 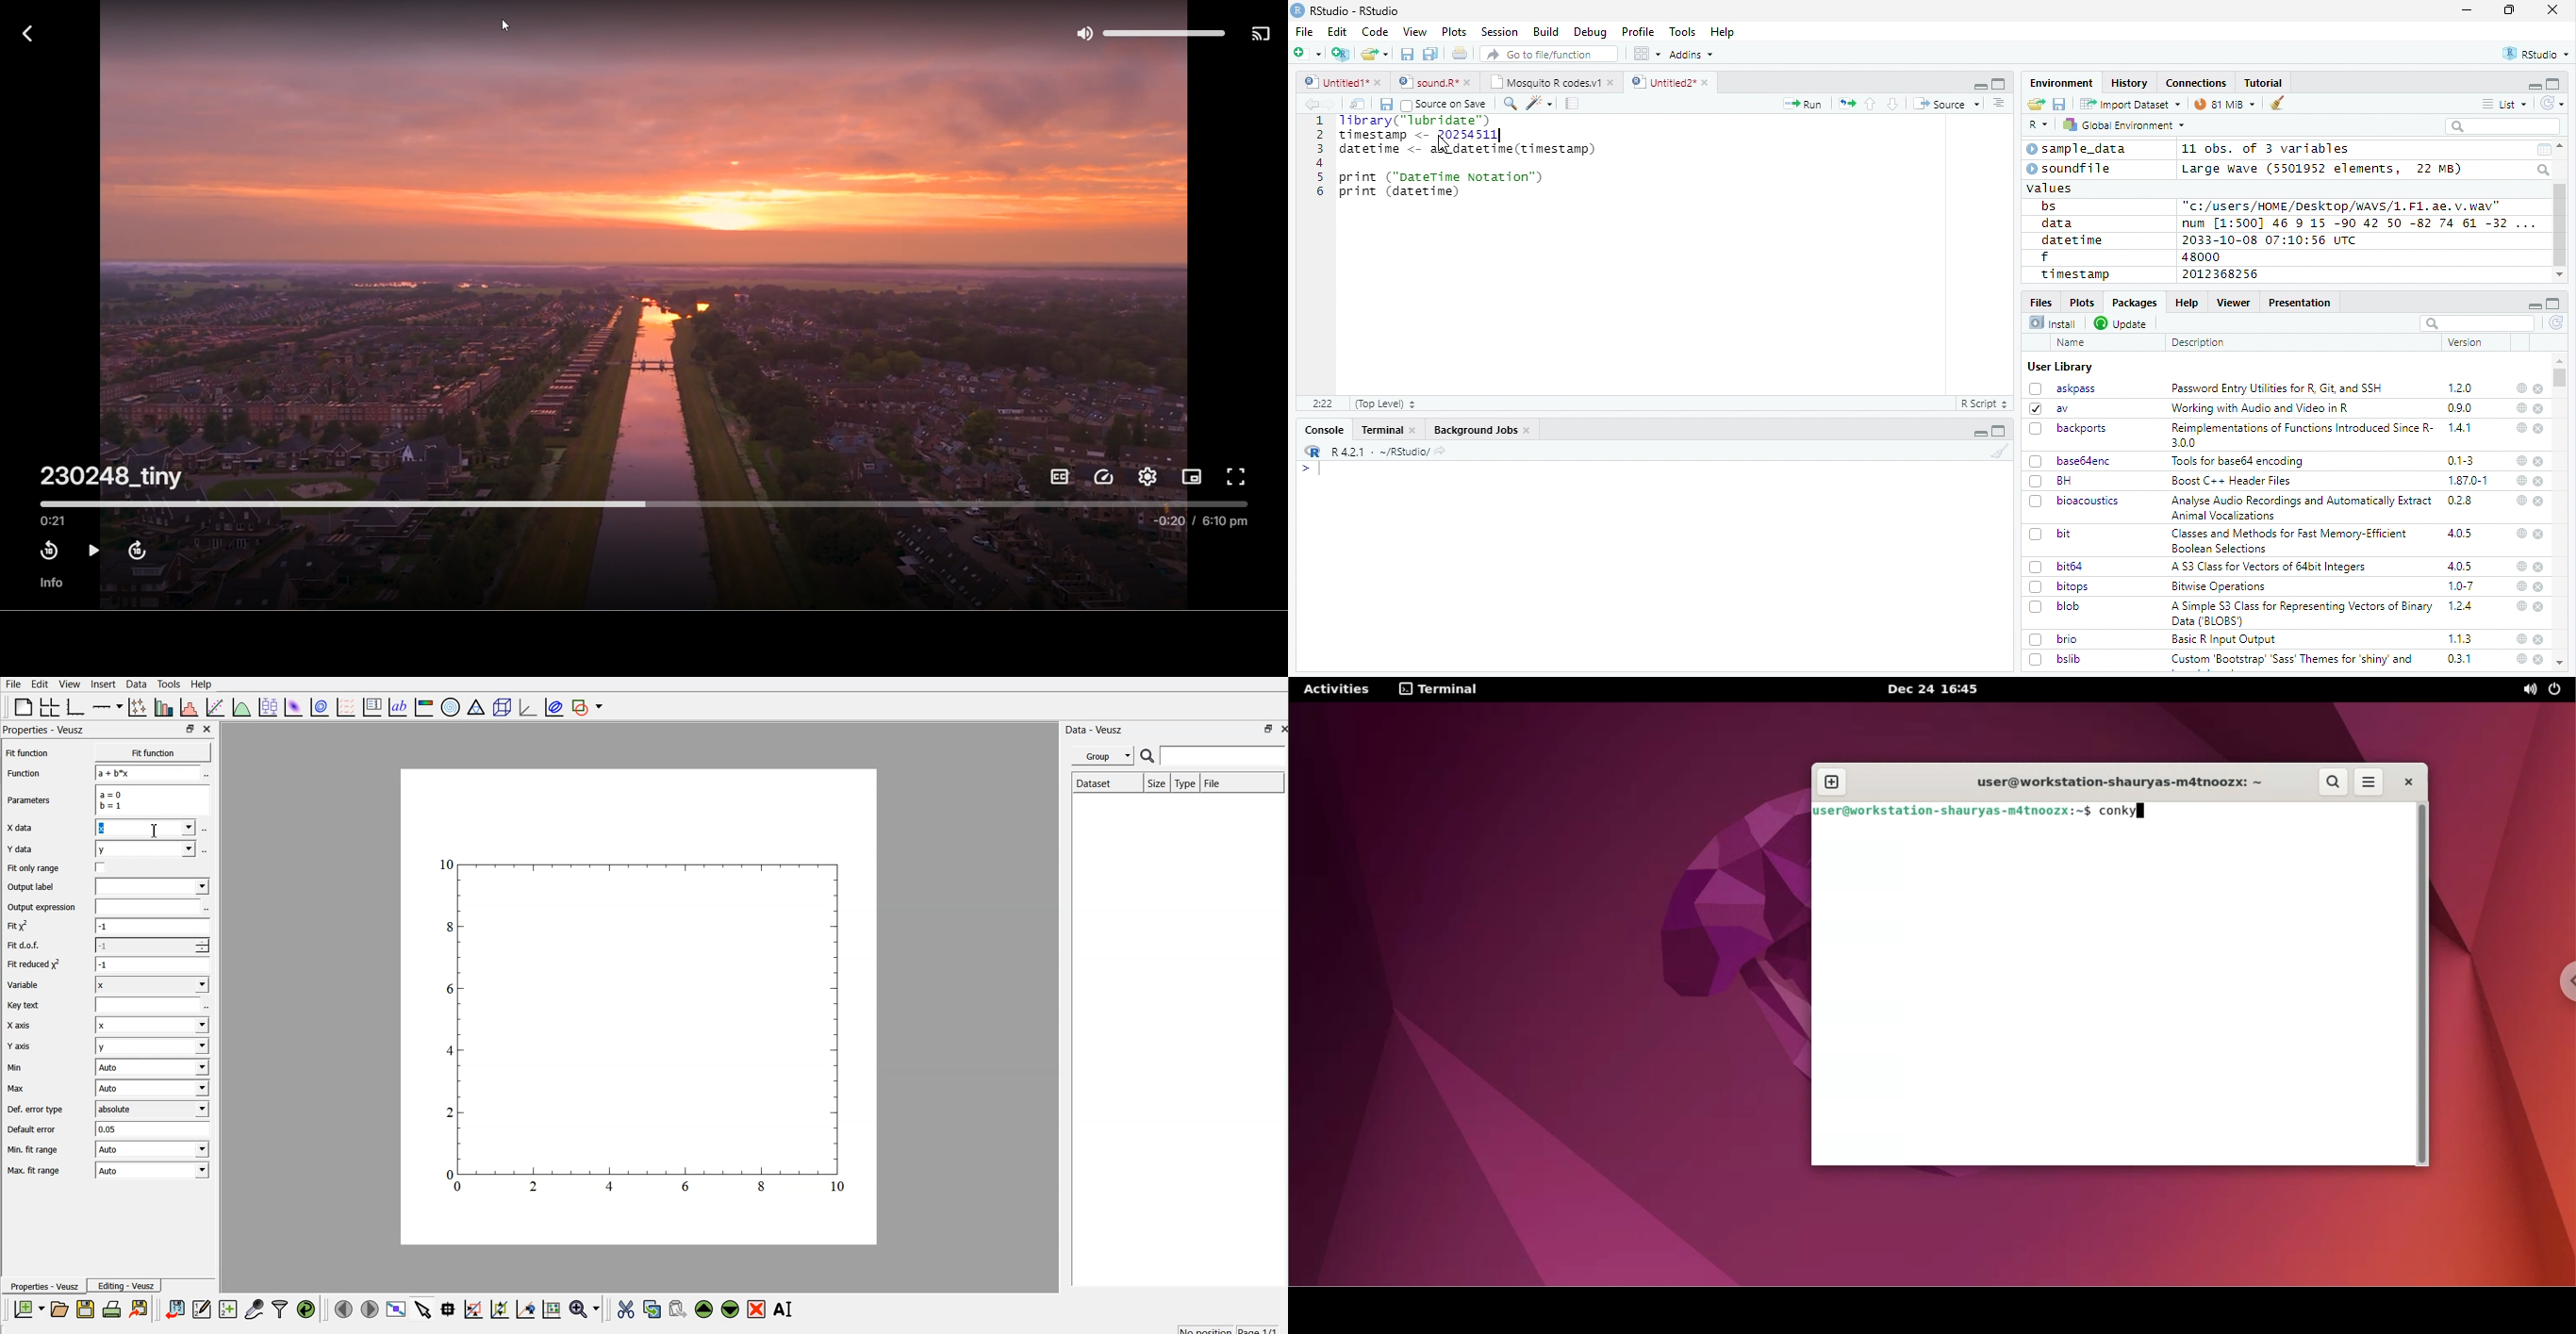 What do you see at coordinates (527, 1310) in the screenshot?
I see `click to recenter graph axes` at bounding box center [527, 1310].